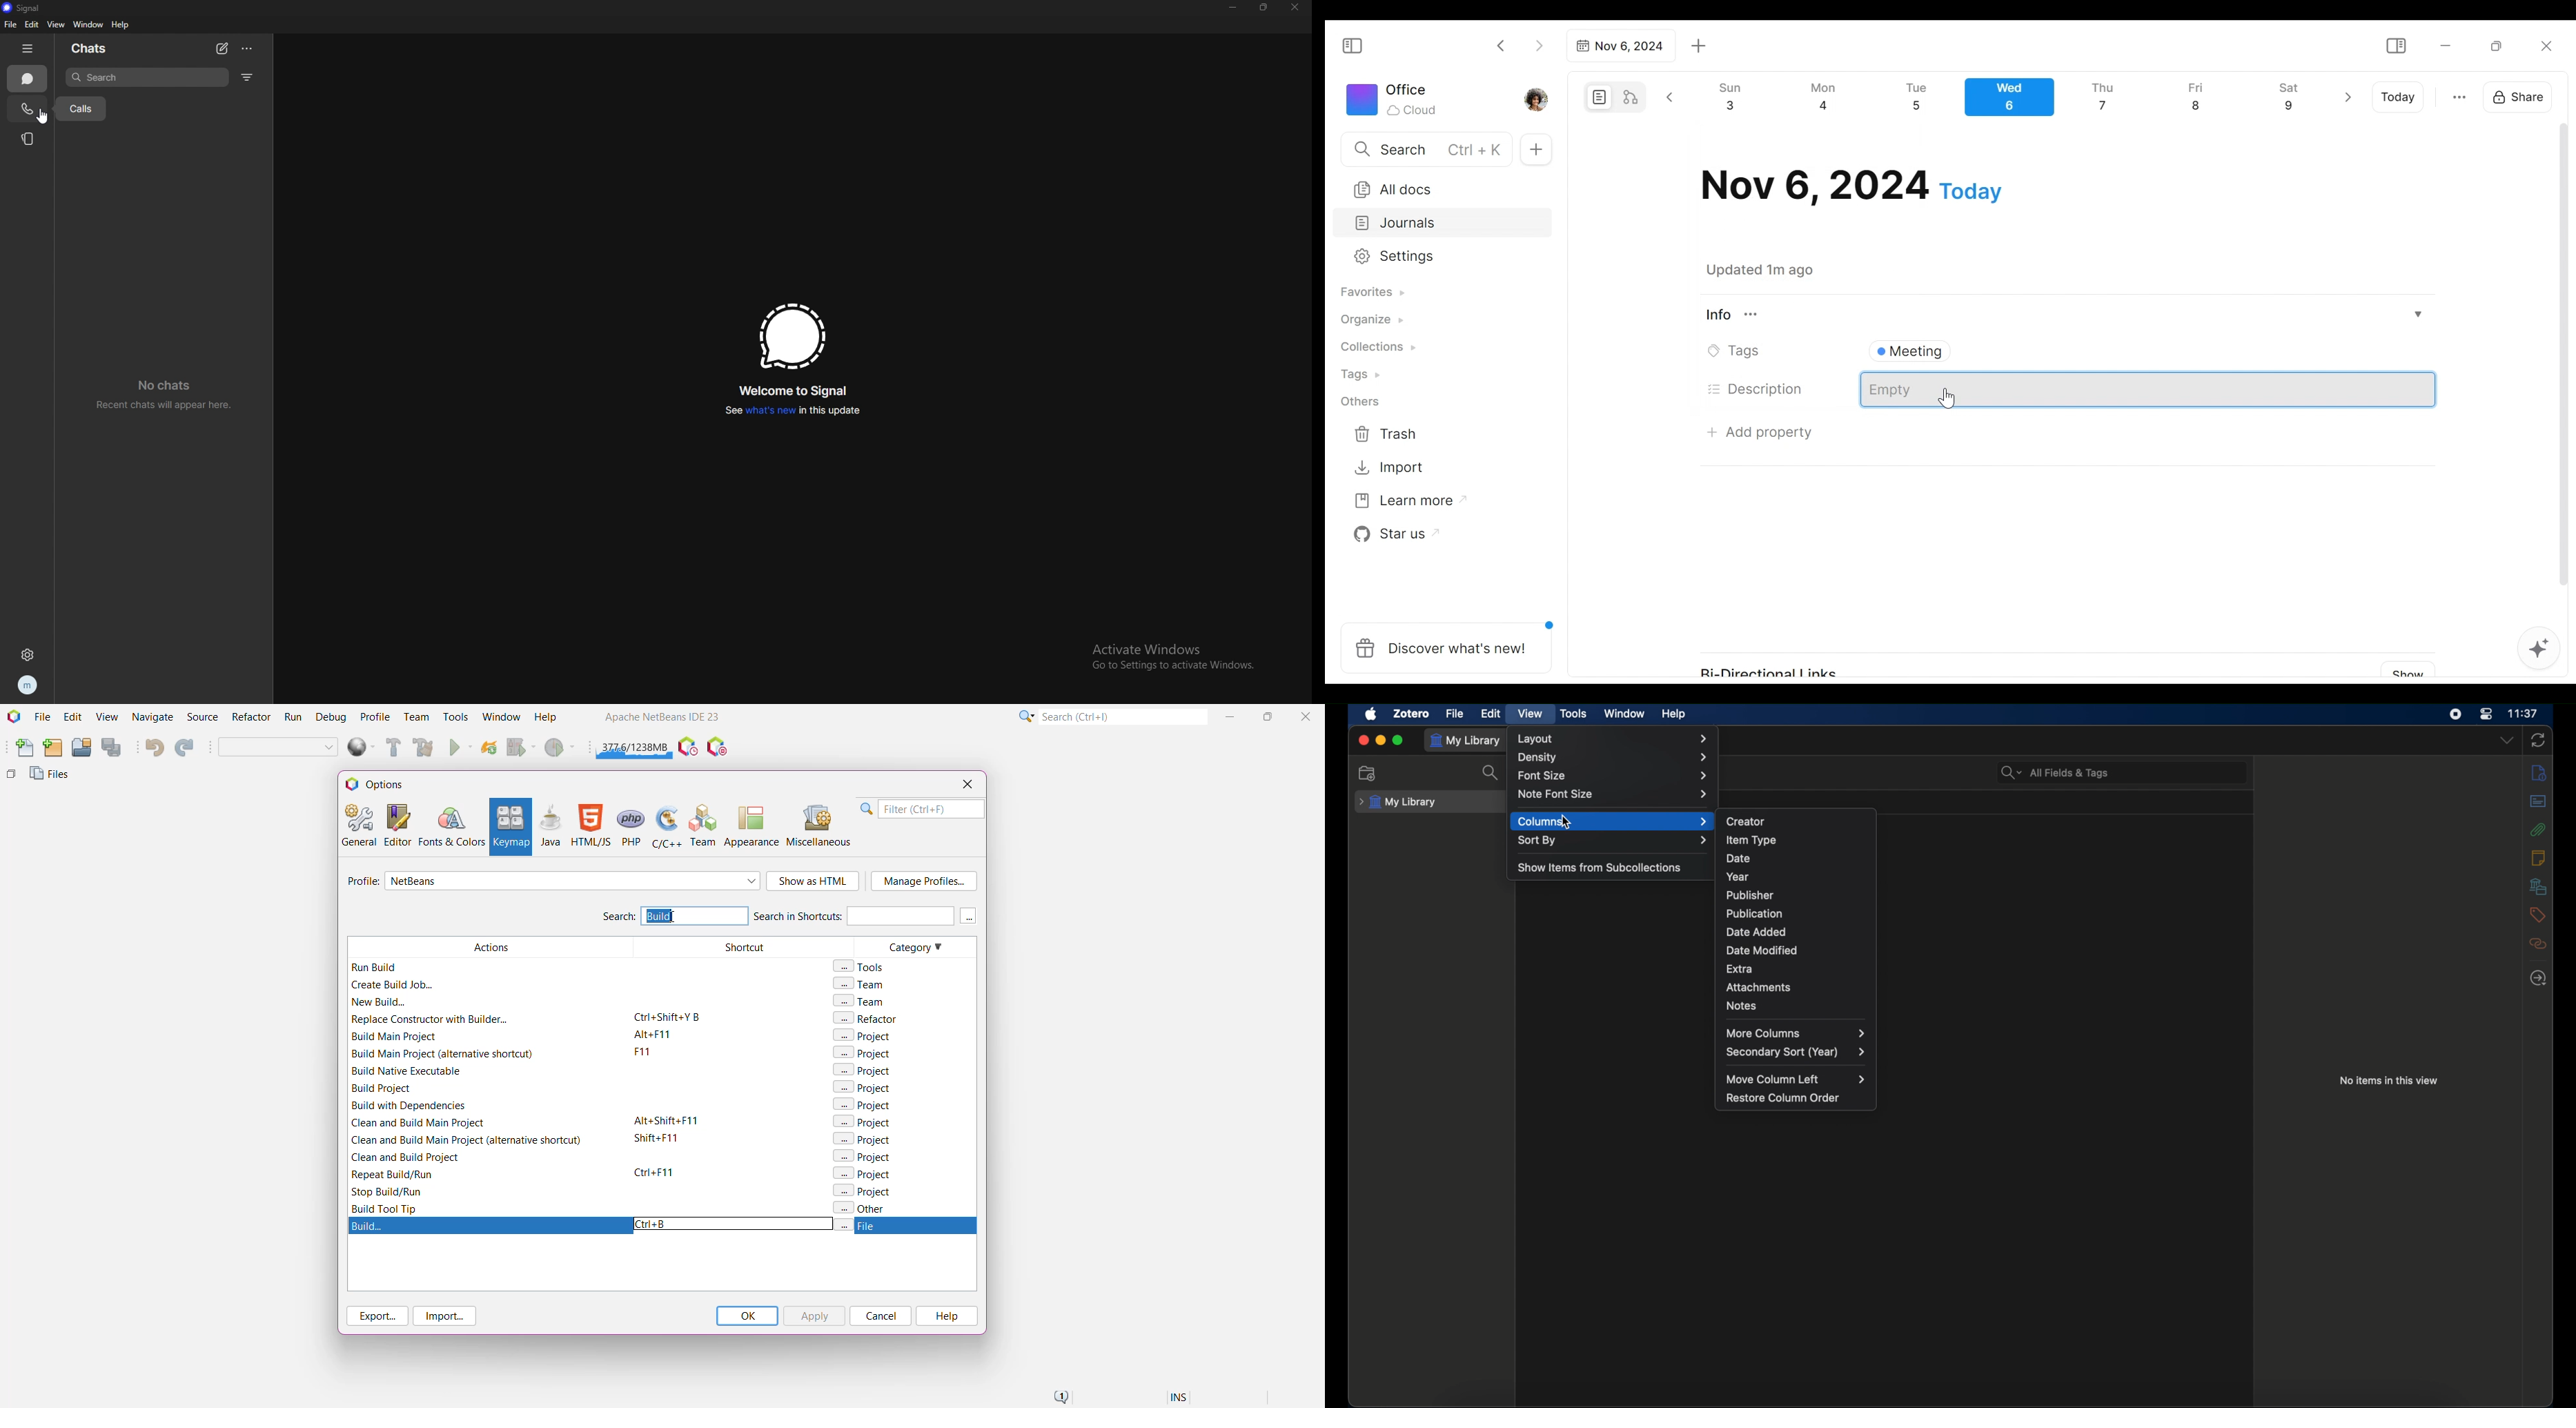 Image resolution: width=2576 pixels, height=1428 pixels. I want to click on resize, so click(1265, 7).